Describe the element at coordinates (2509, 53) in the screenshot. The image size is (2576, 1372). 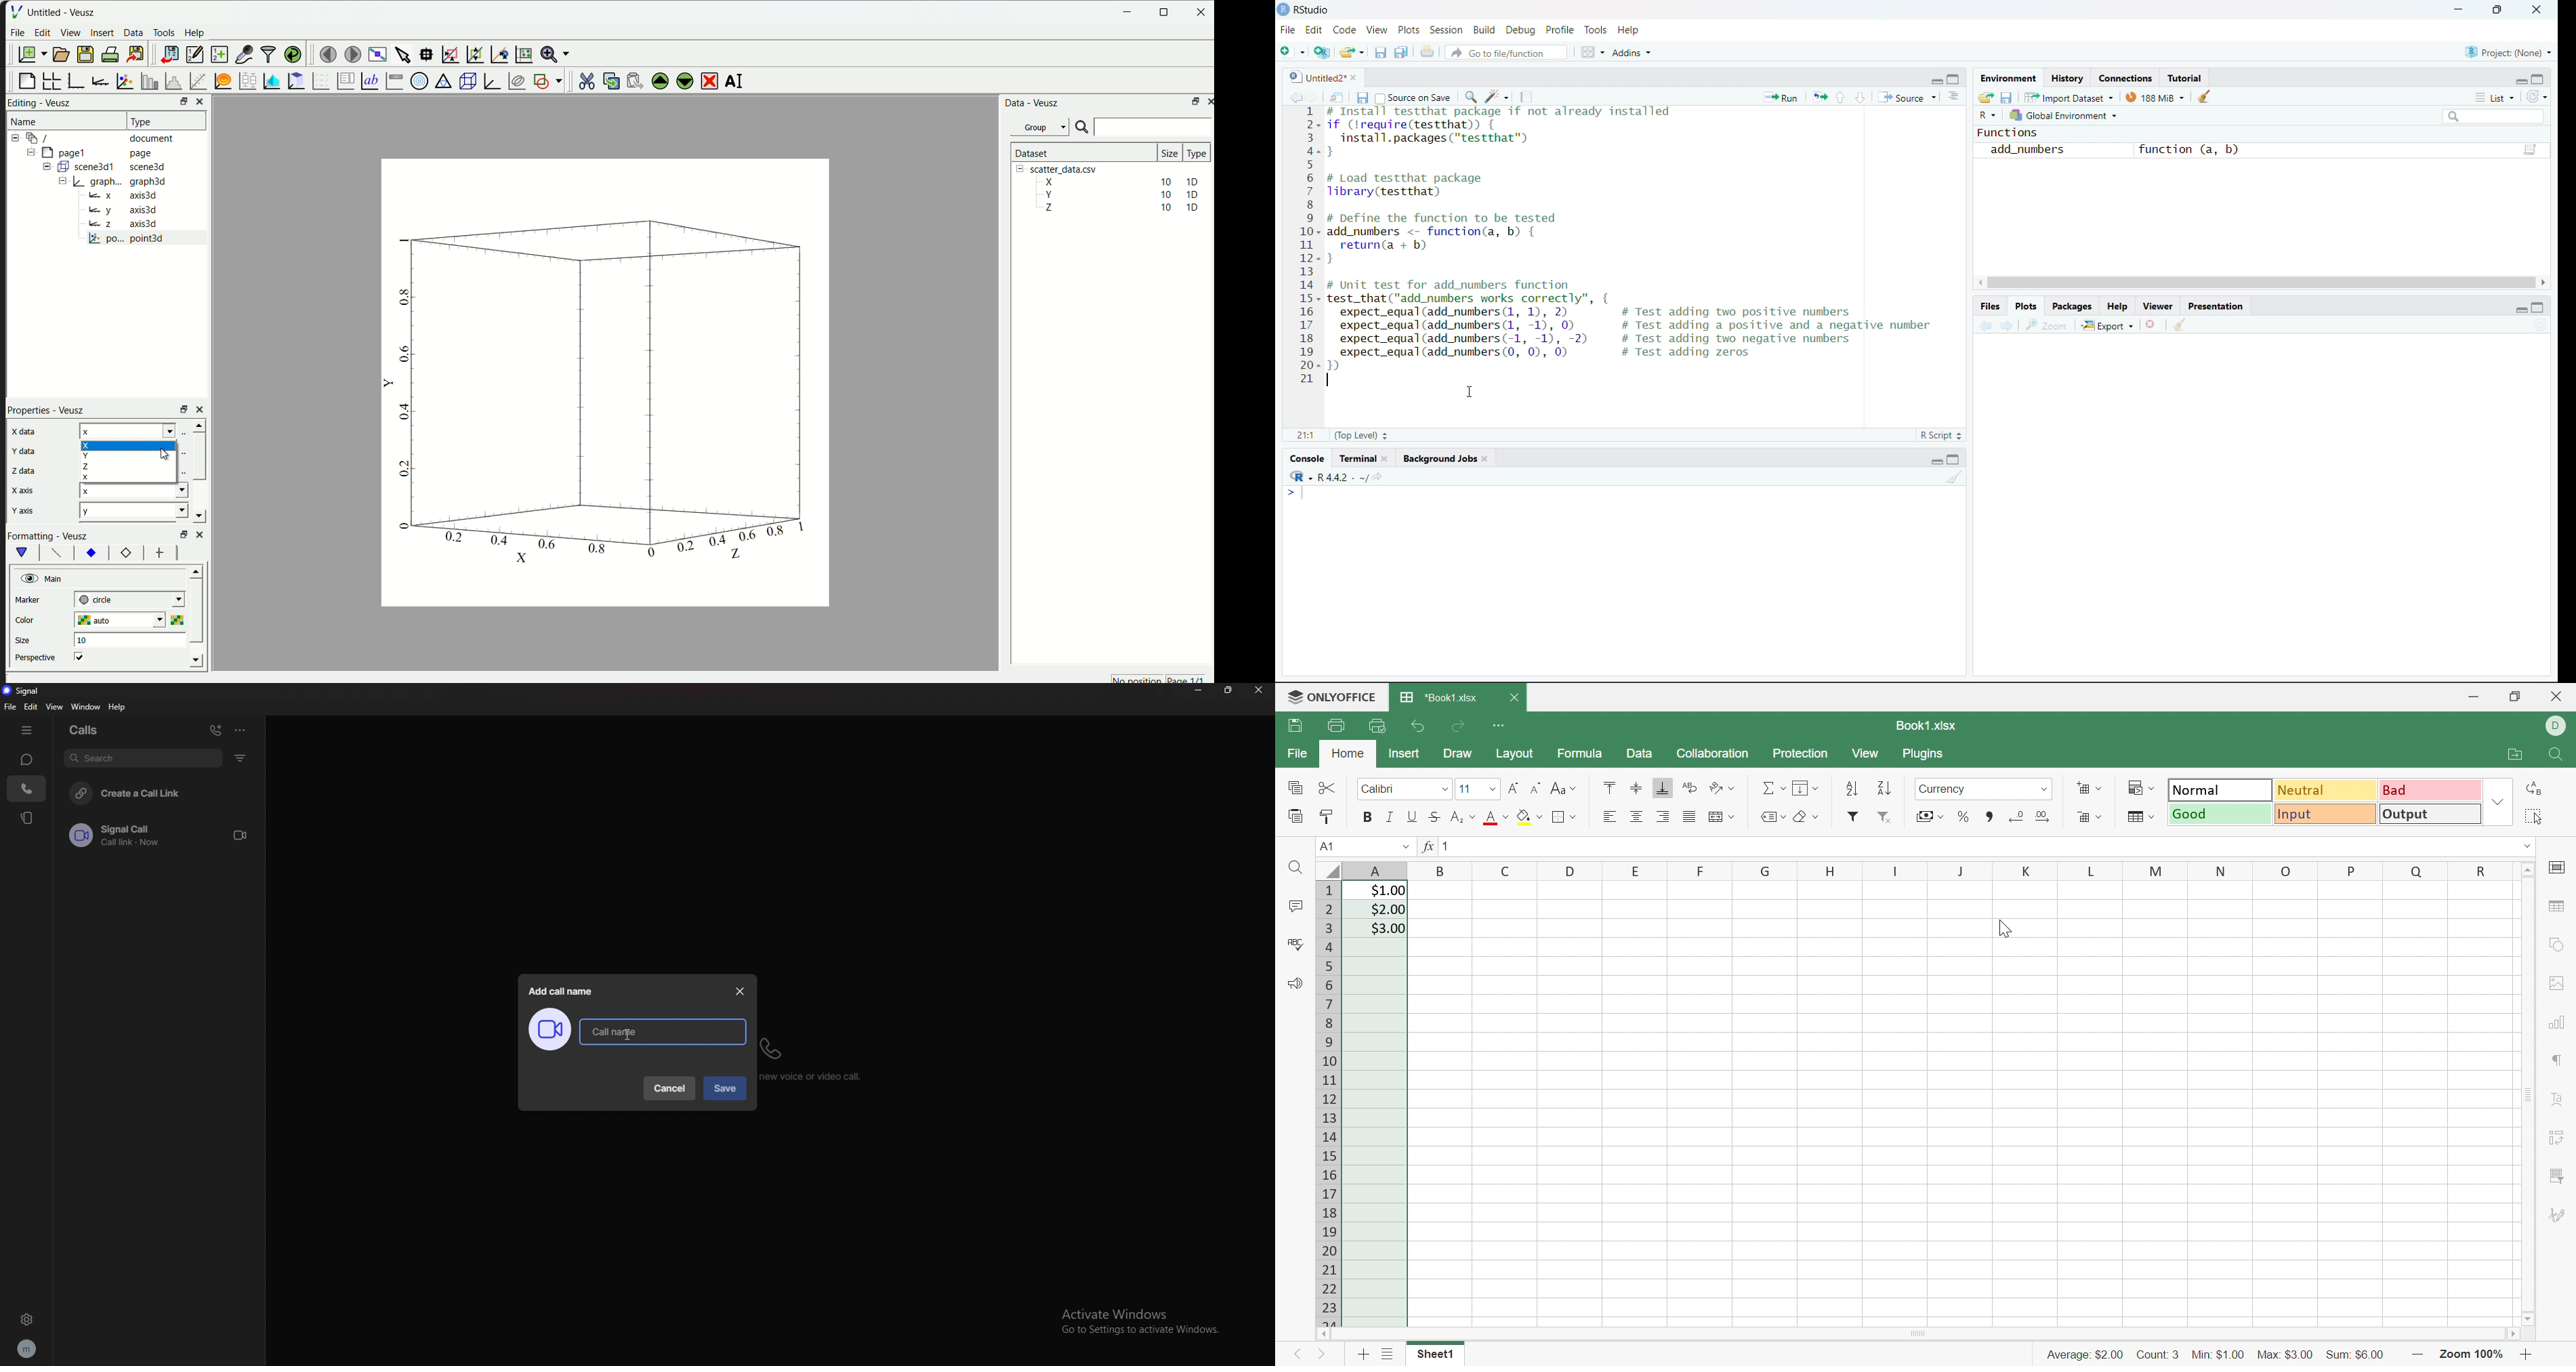
I see `Project(None)` at that location.